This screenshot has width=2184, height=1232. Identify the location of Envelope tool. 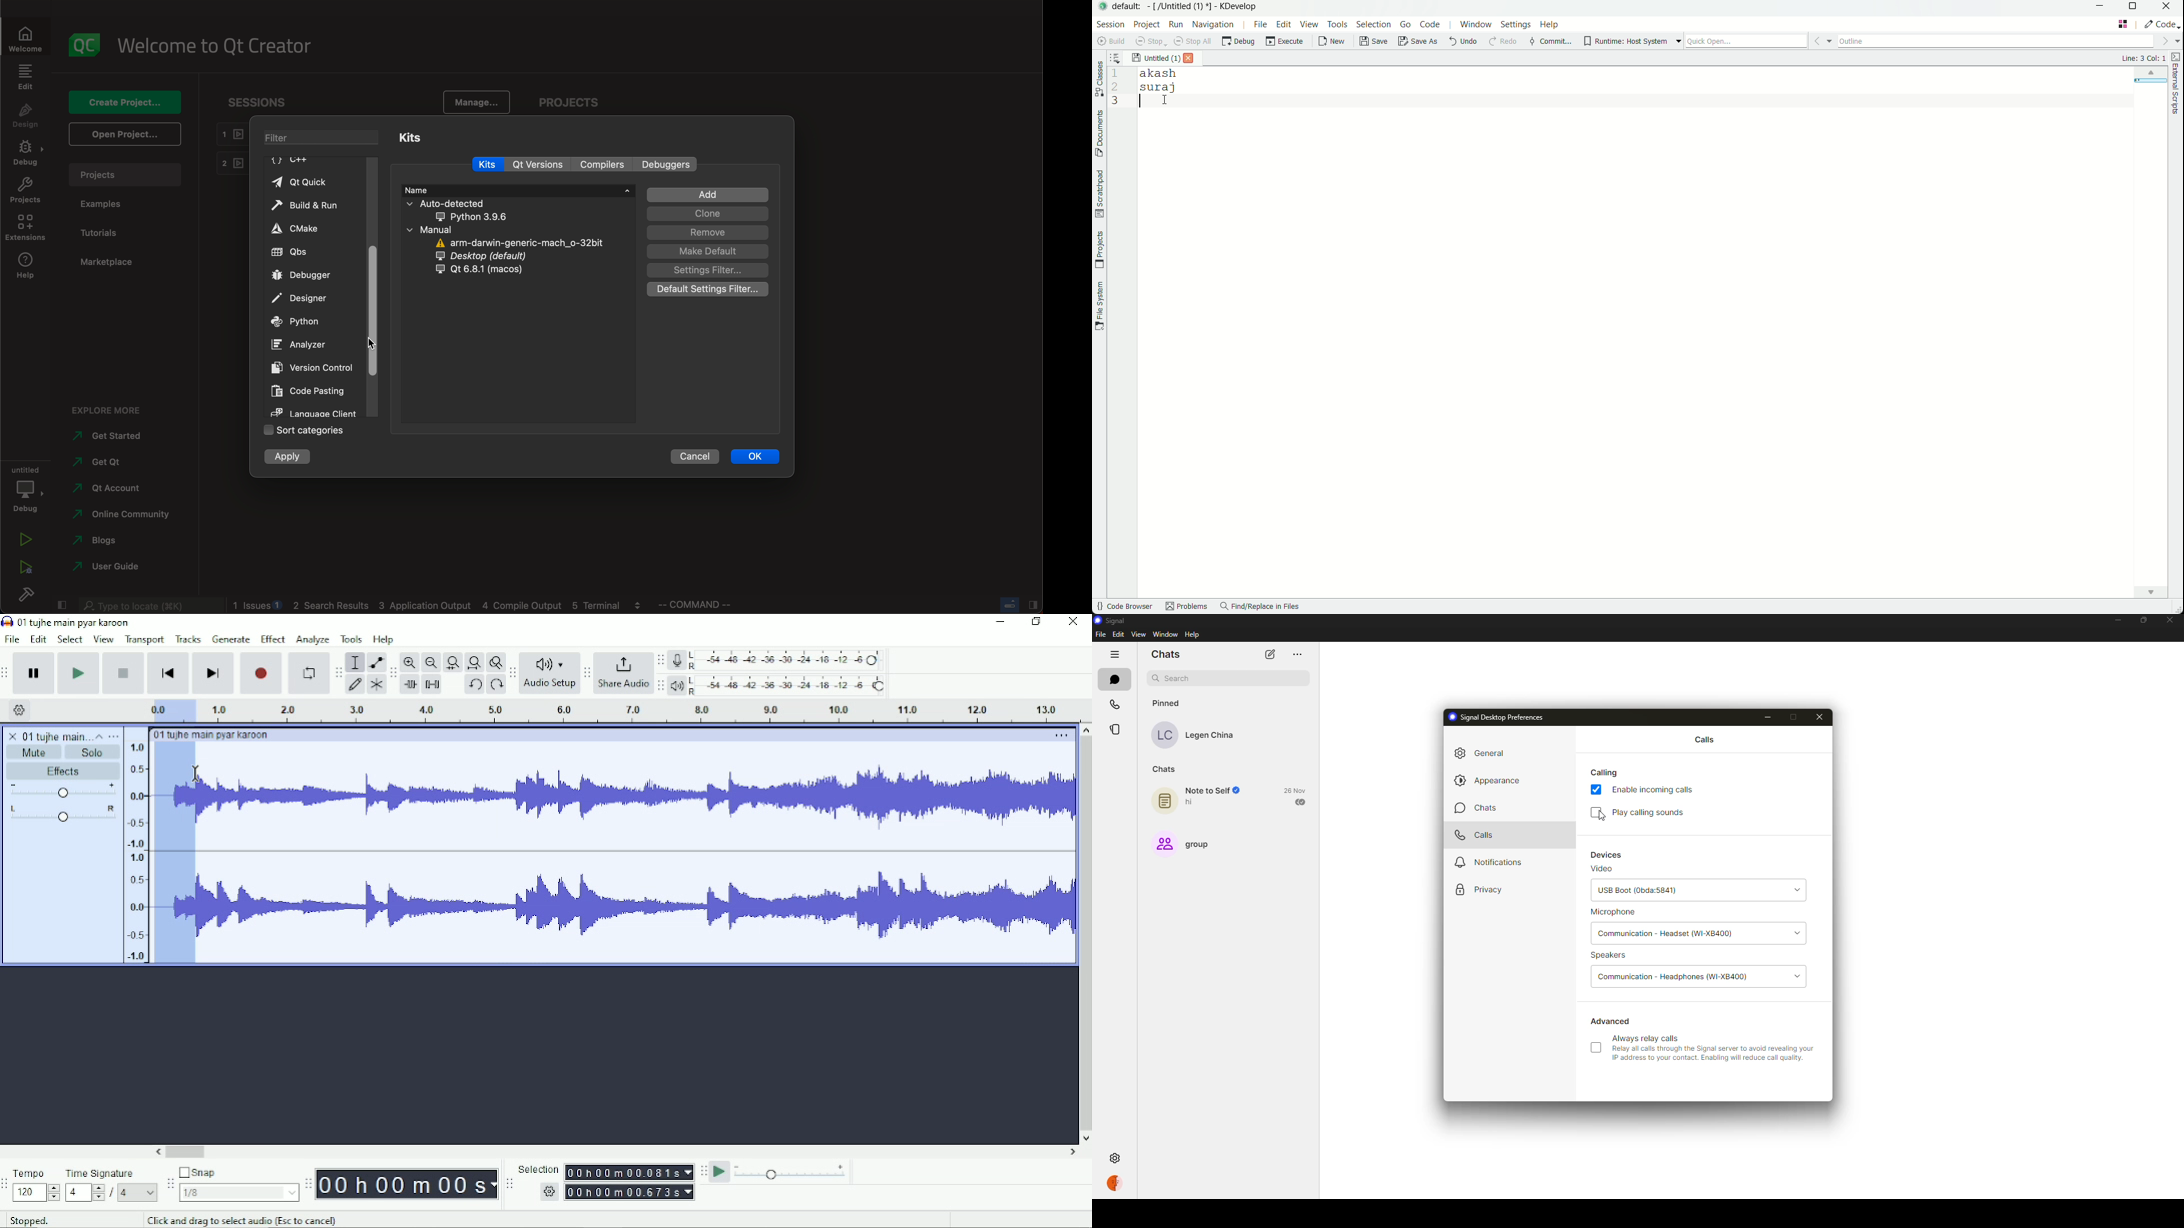
(375, 663).